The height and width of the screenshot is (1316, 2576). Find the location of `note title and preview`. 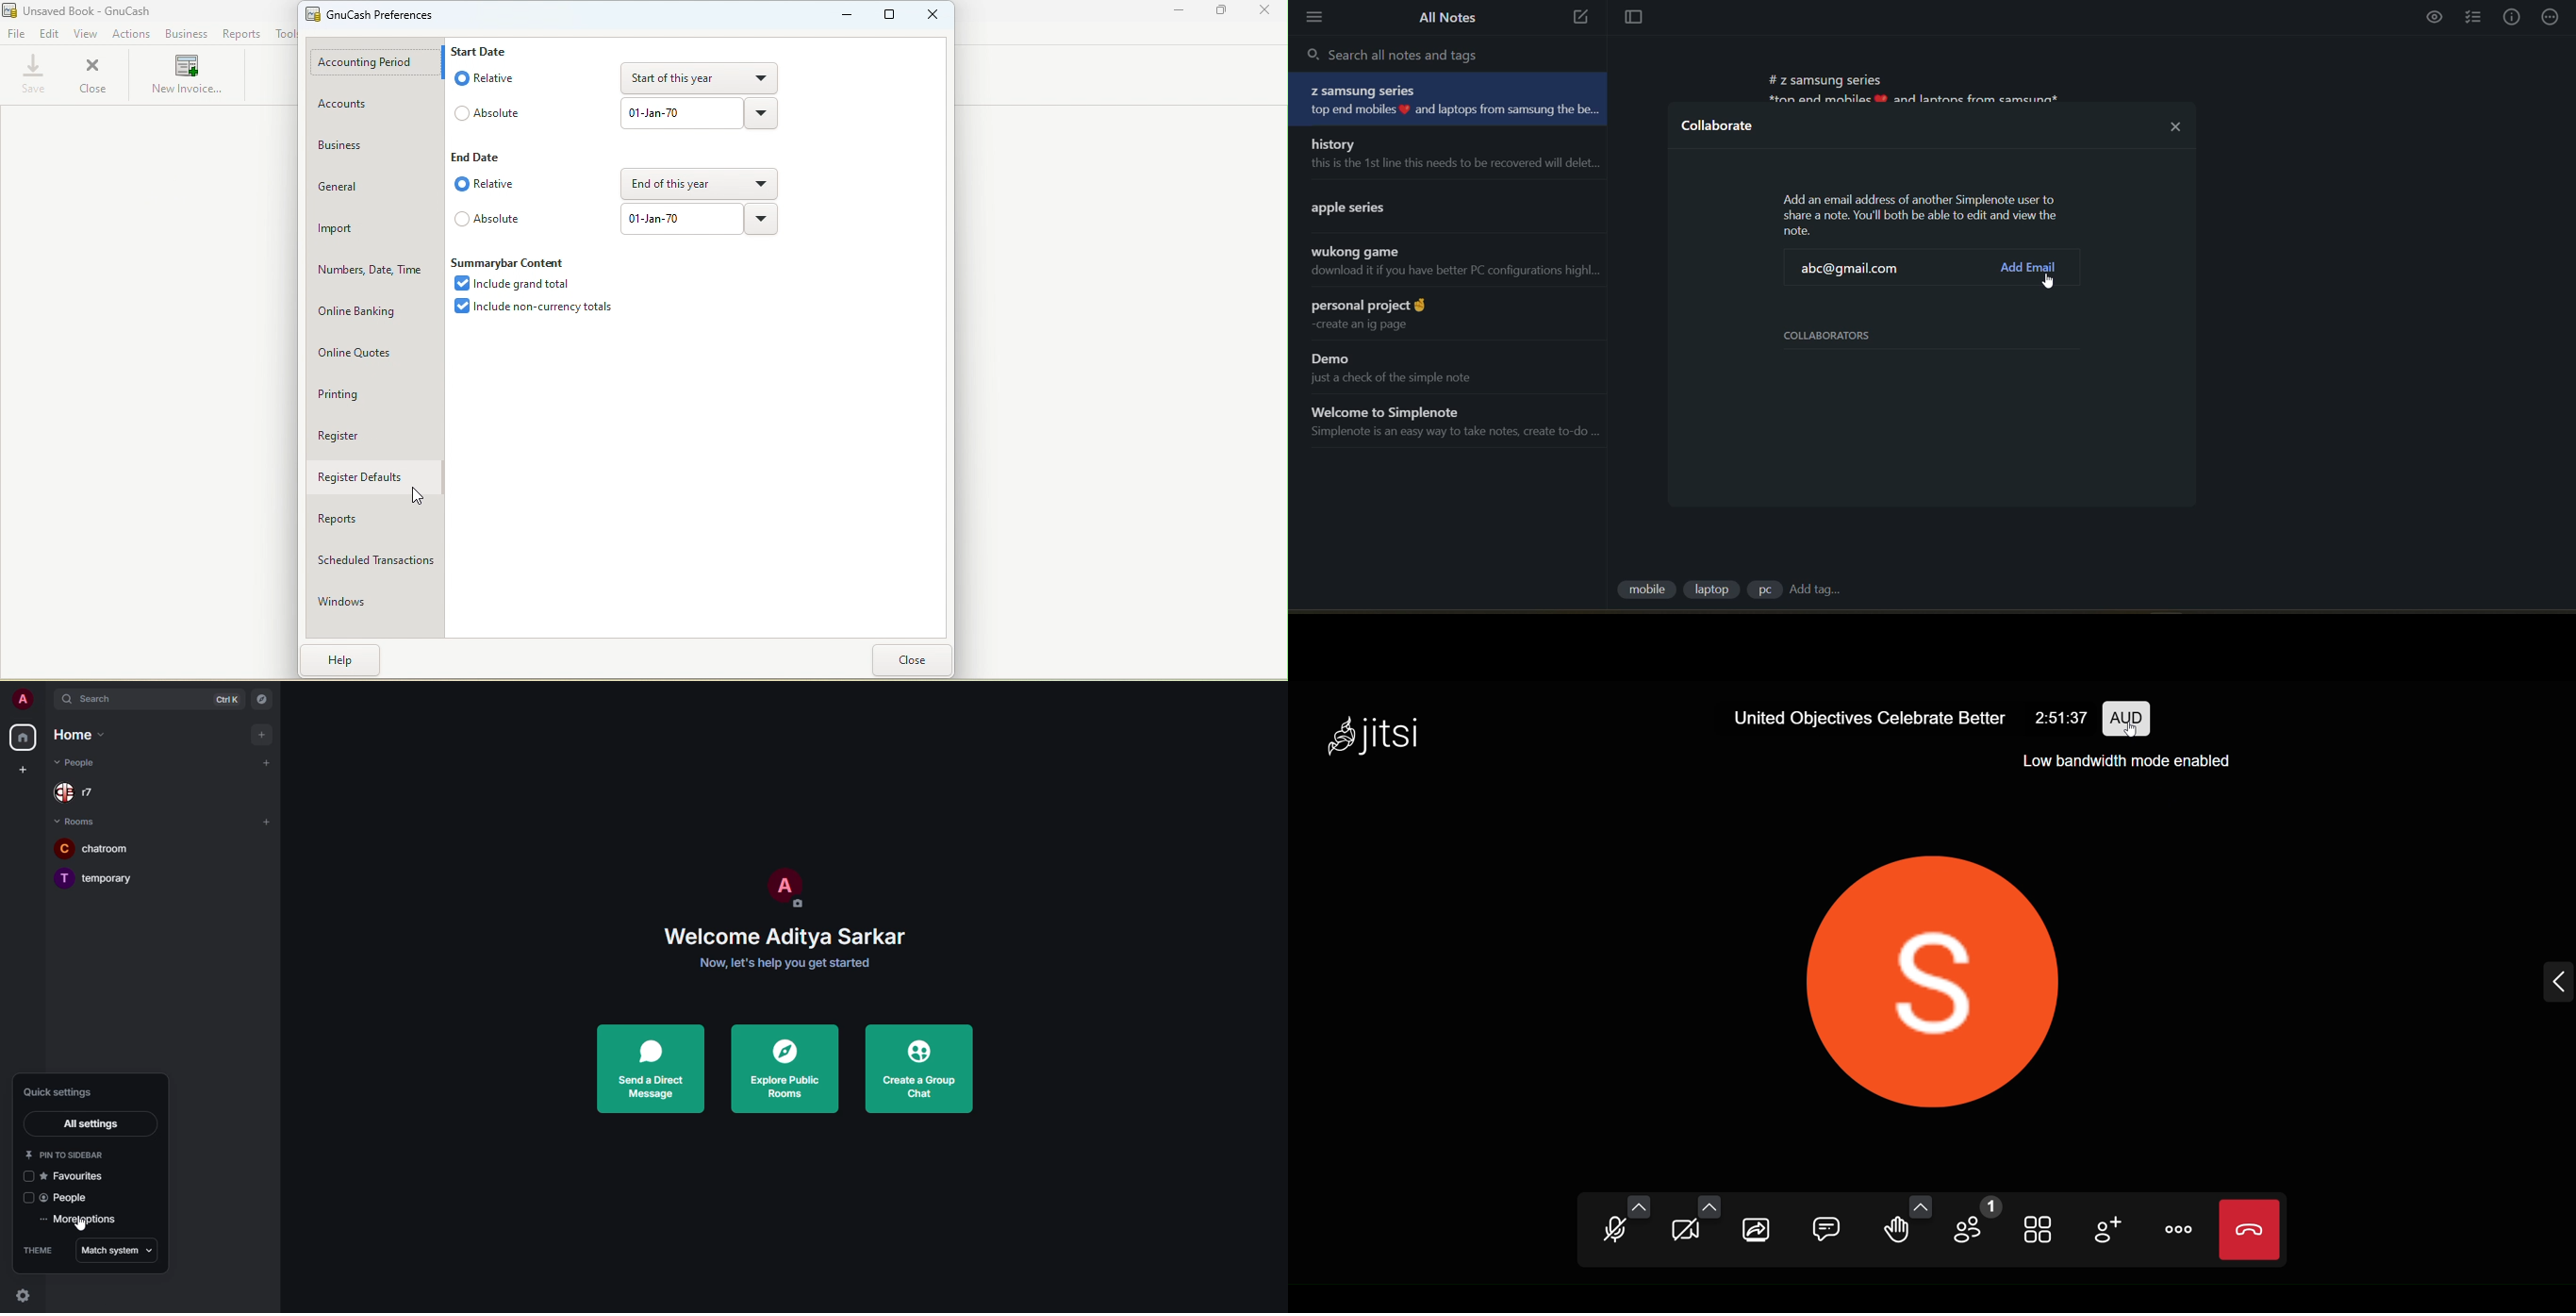

note title and preview is located at coordinates (1449, 422).